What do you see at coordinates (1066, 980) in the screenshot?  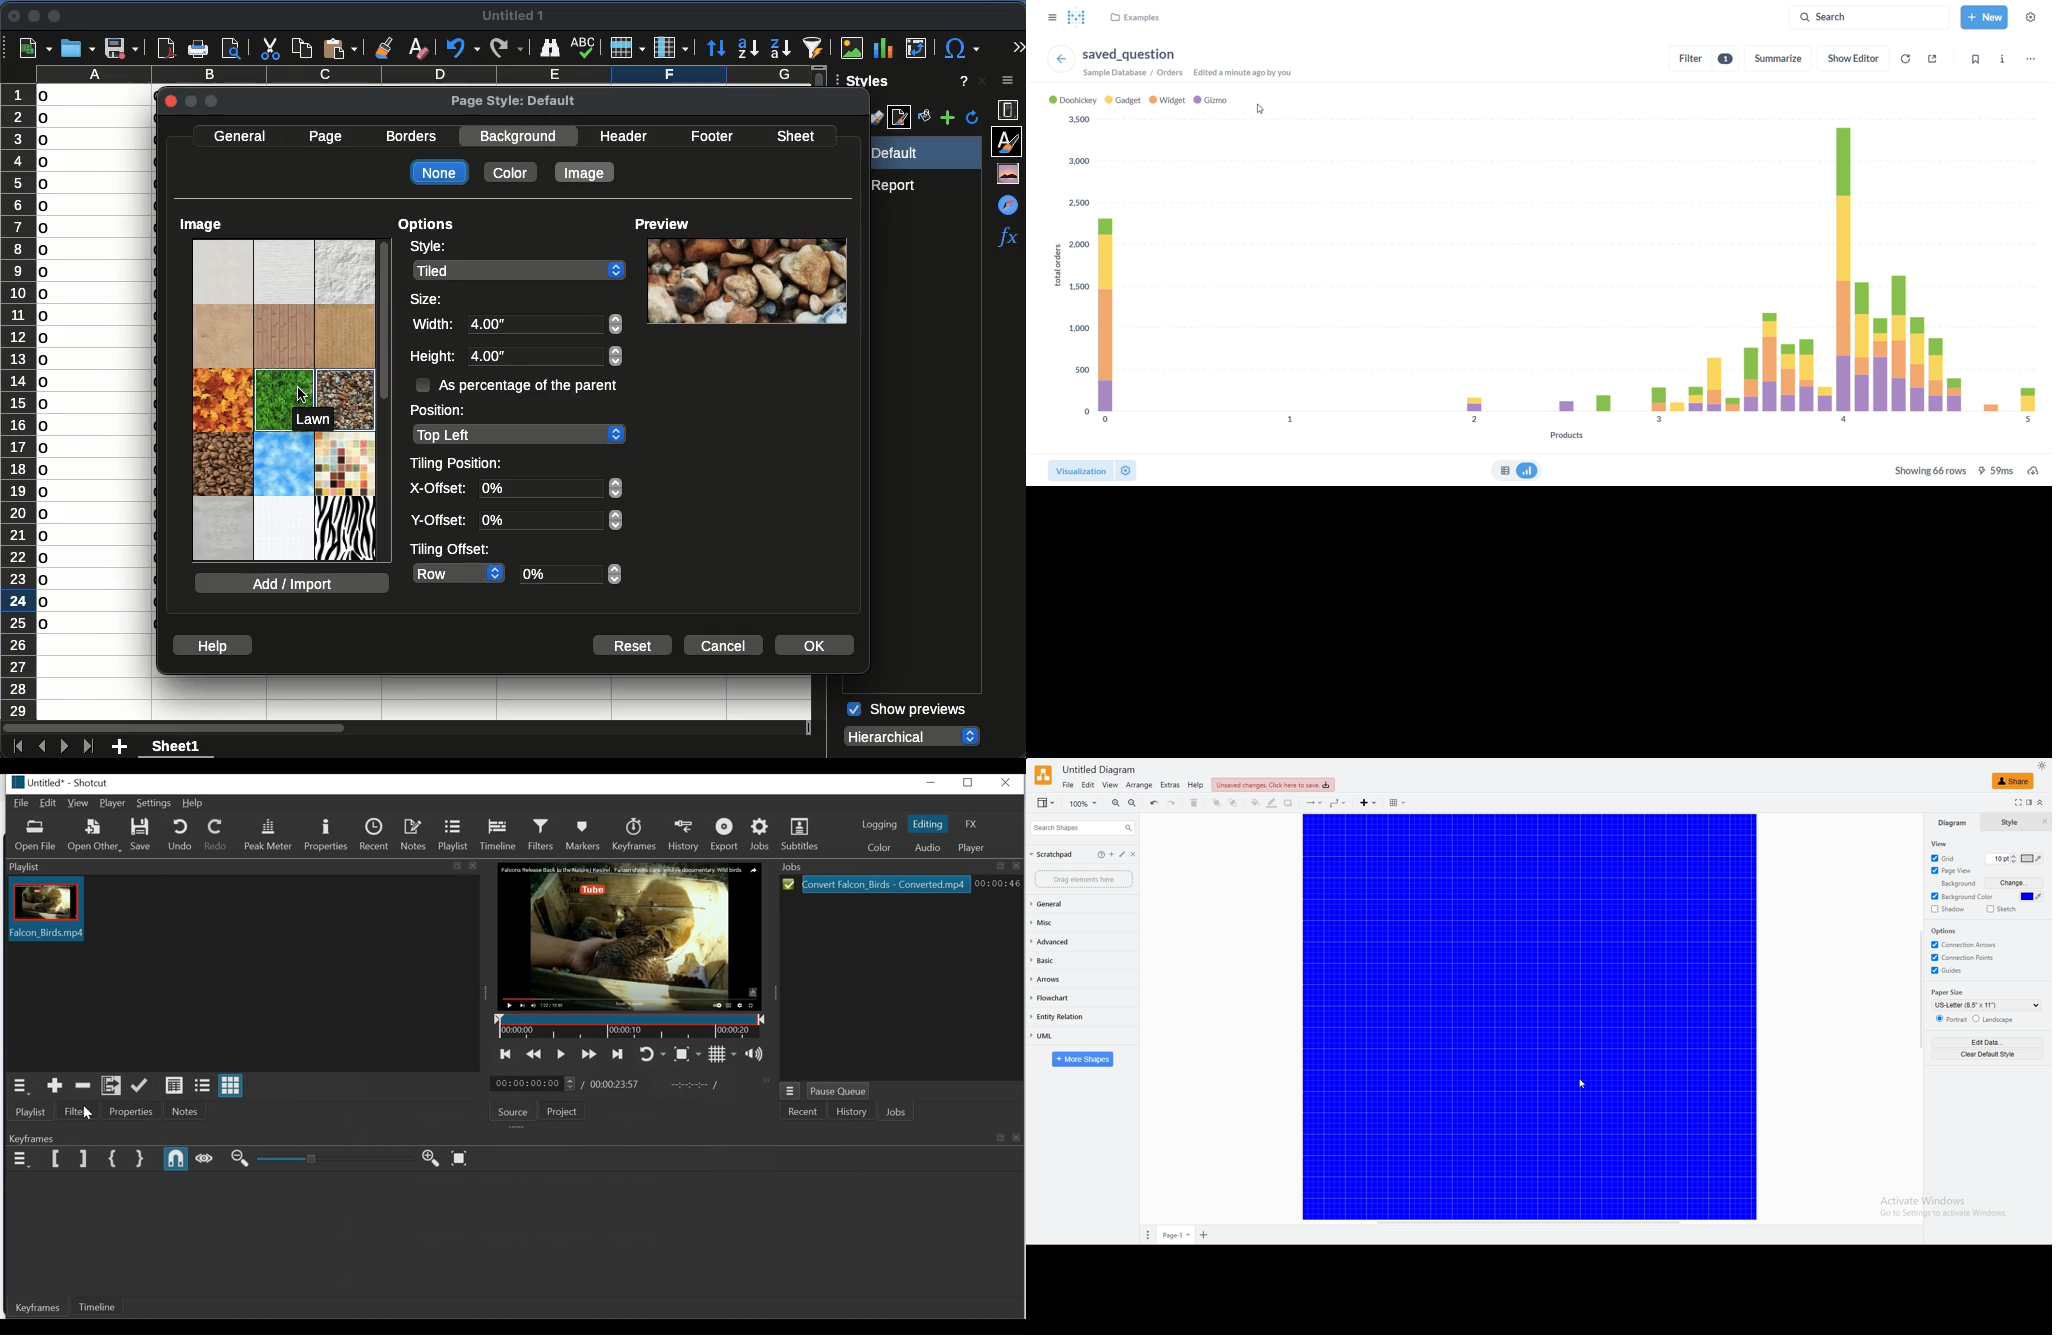 I see `arrows` at bounding box center [1066, 980].